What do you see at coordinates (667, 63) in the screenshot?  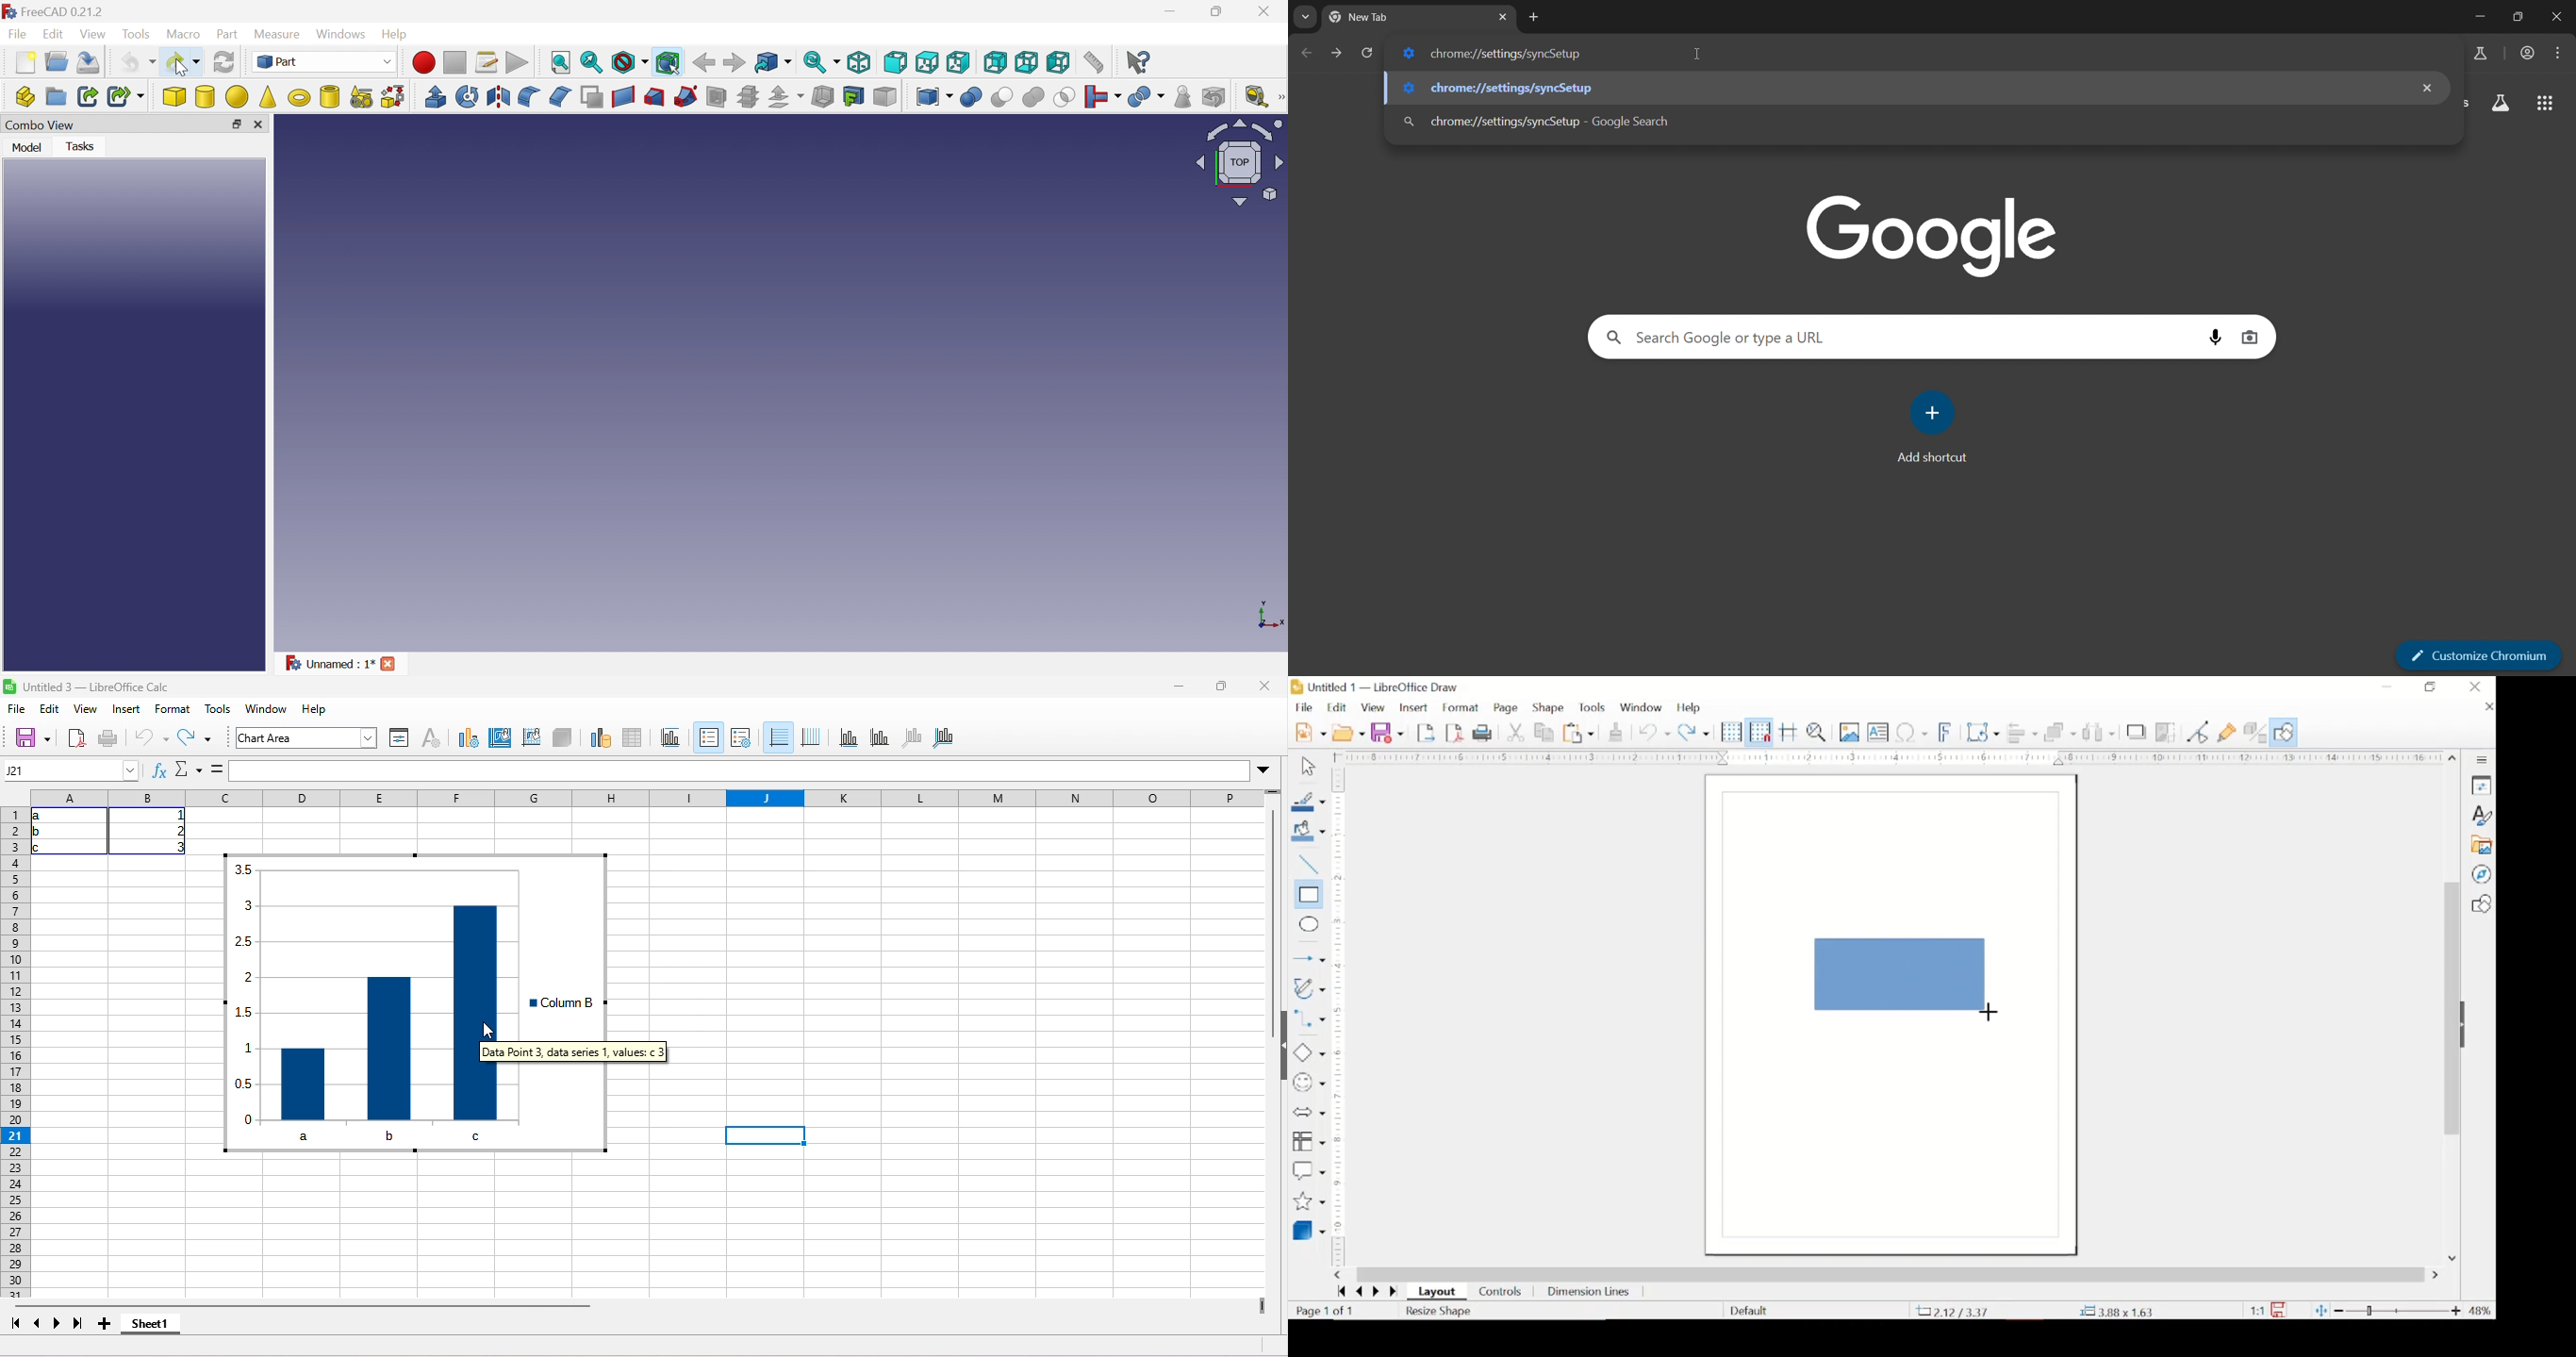 I see `Bounding box` at bounding box center [667, 63].